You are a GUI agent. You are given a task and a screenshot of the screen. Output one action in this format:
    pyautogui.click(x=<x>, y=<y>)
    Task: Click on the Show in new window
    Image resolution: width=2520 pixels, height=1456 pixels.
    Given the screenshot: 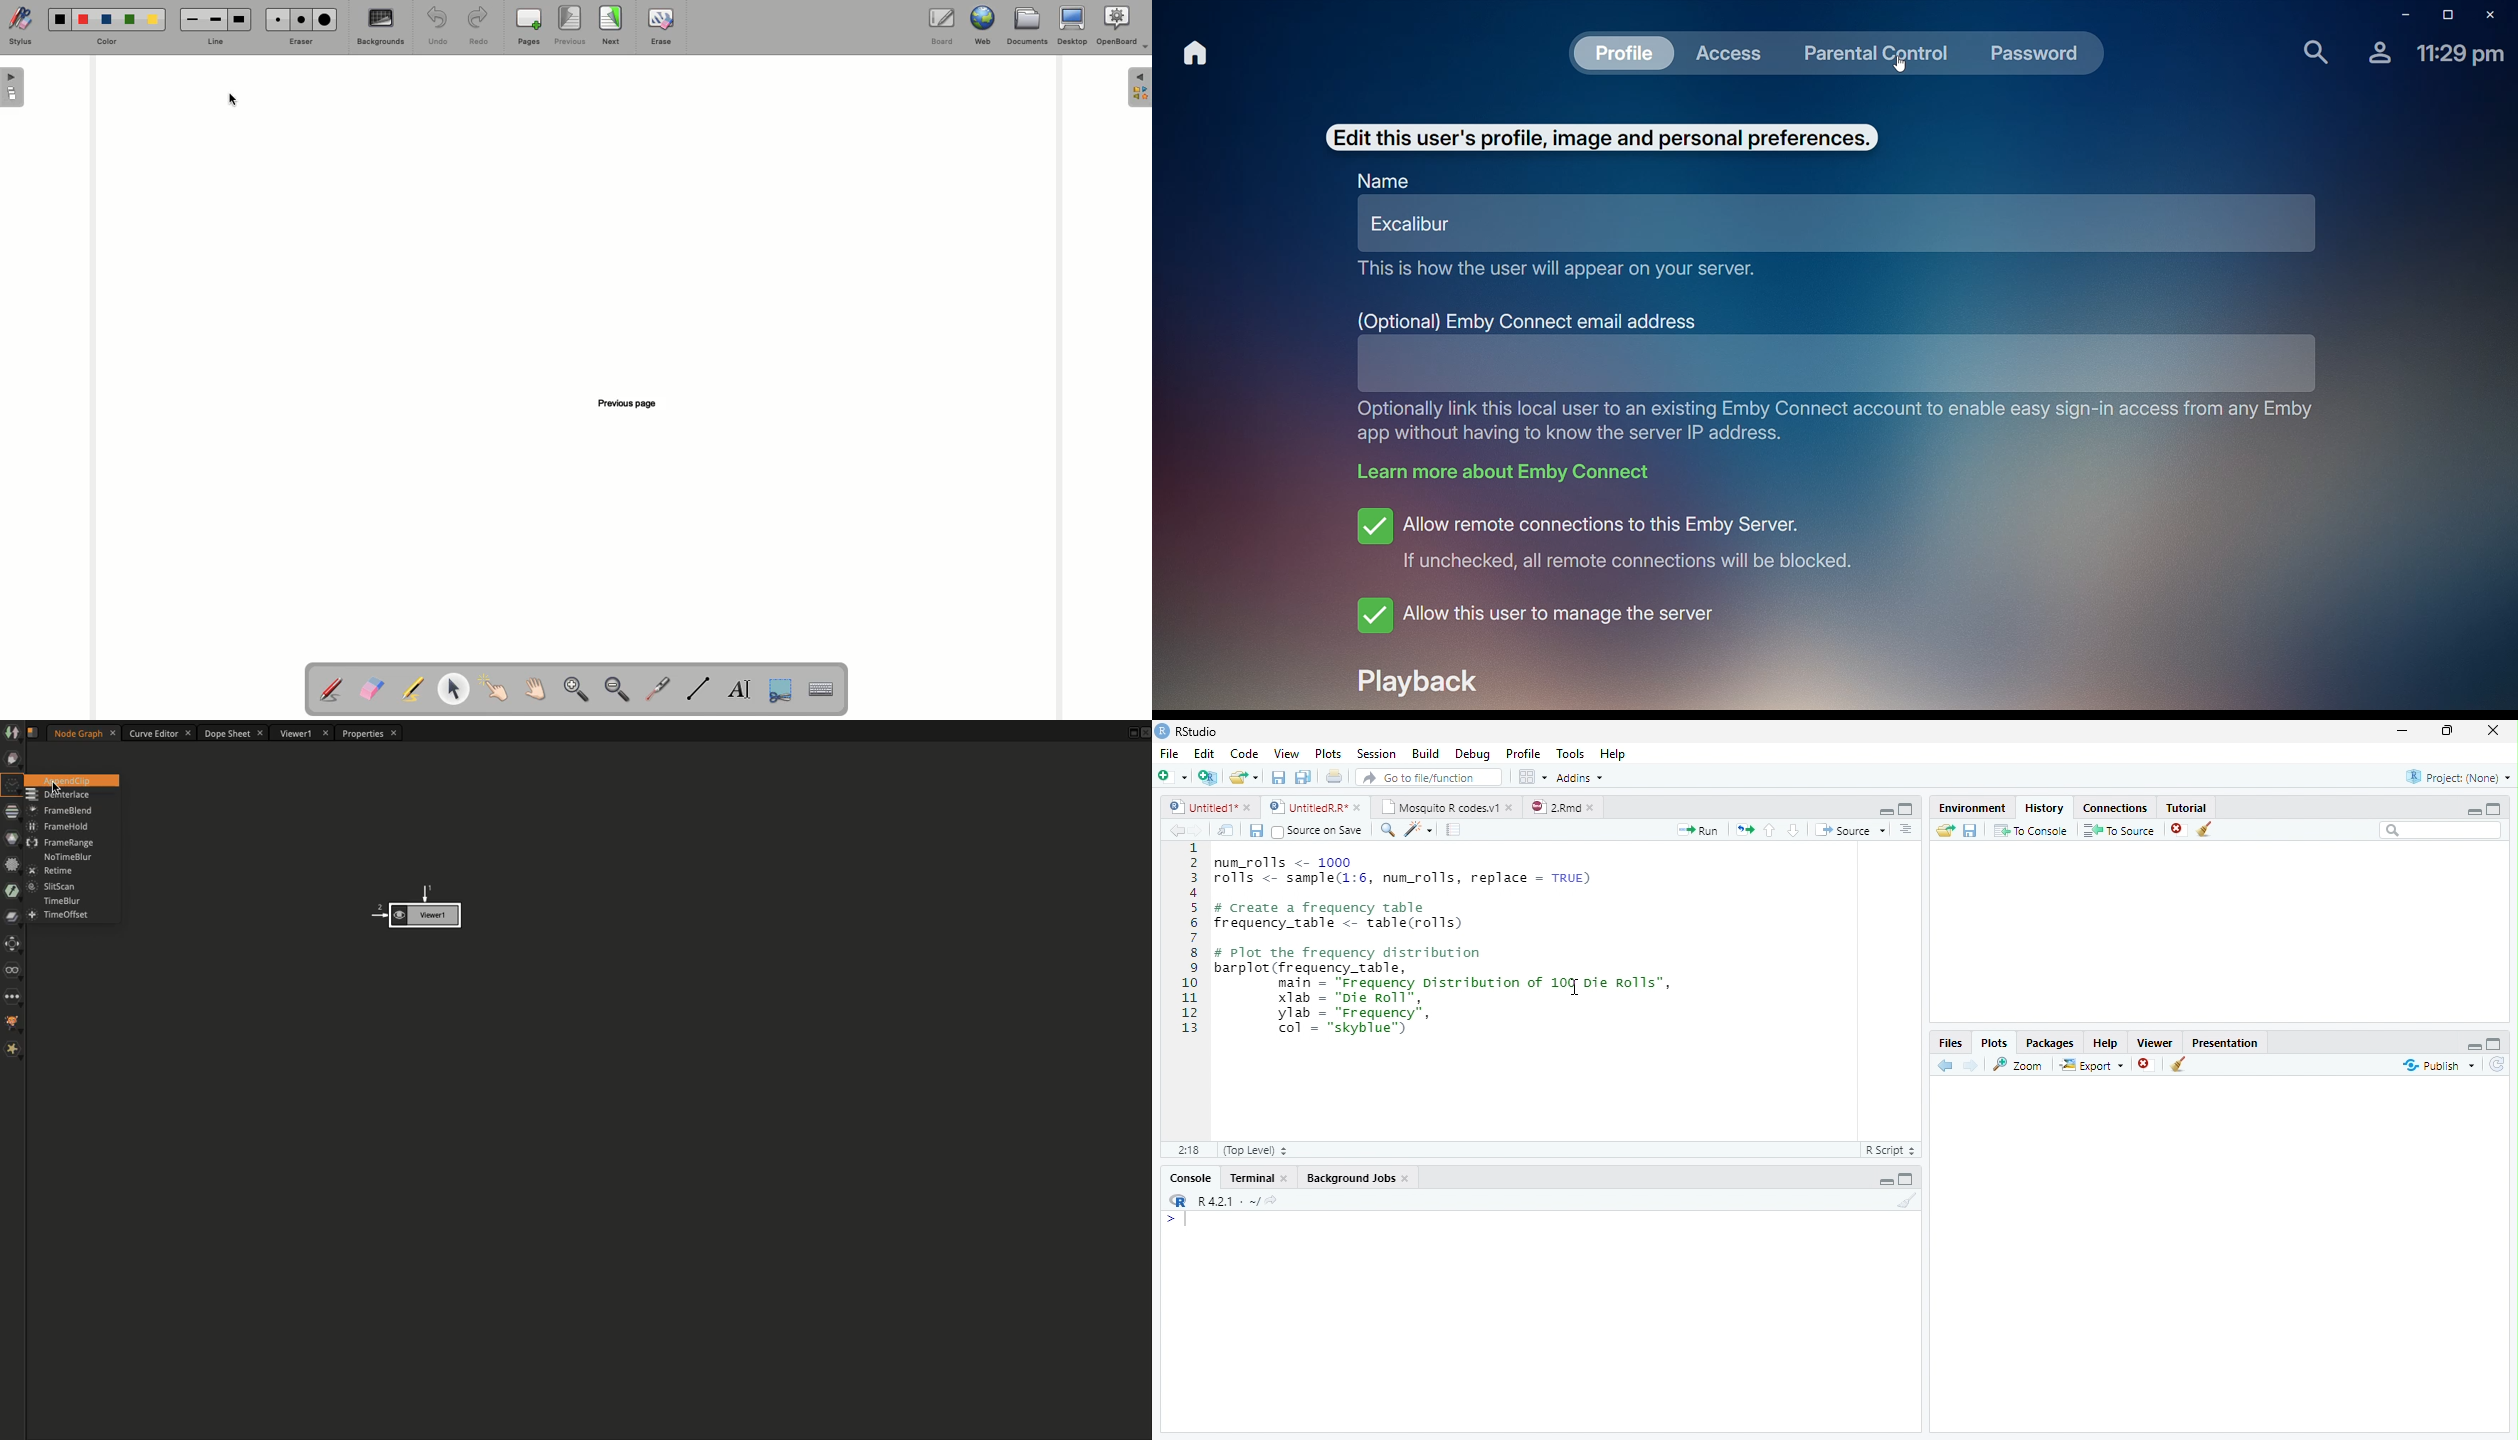 What is the action you would take?
    pyautogui.click(x=1228, y=830)
    